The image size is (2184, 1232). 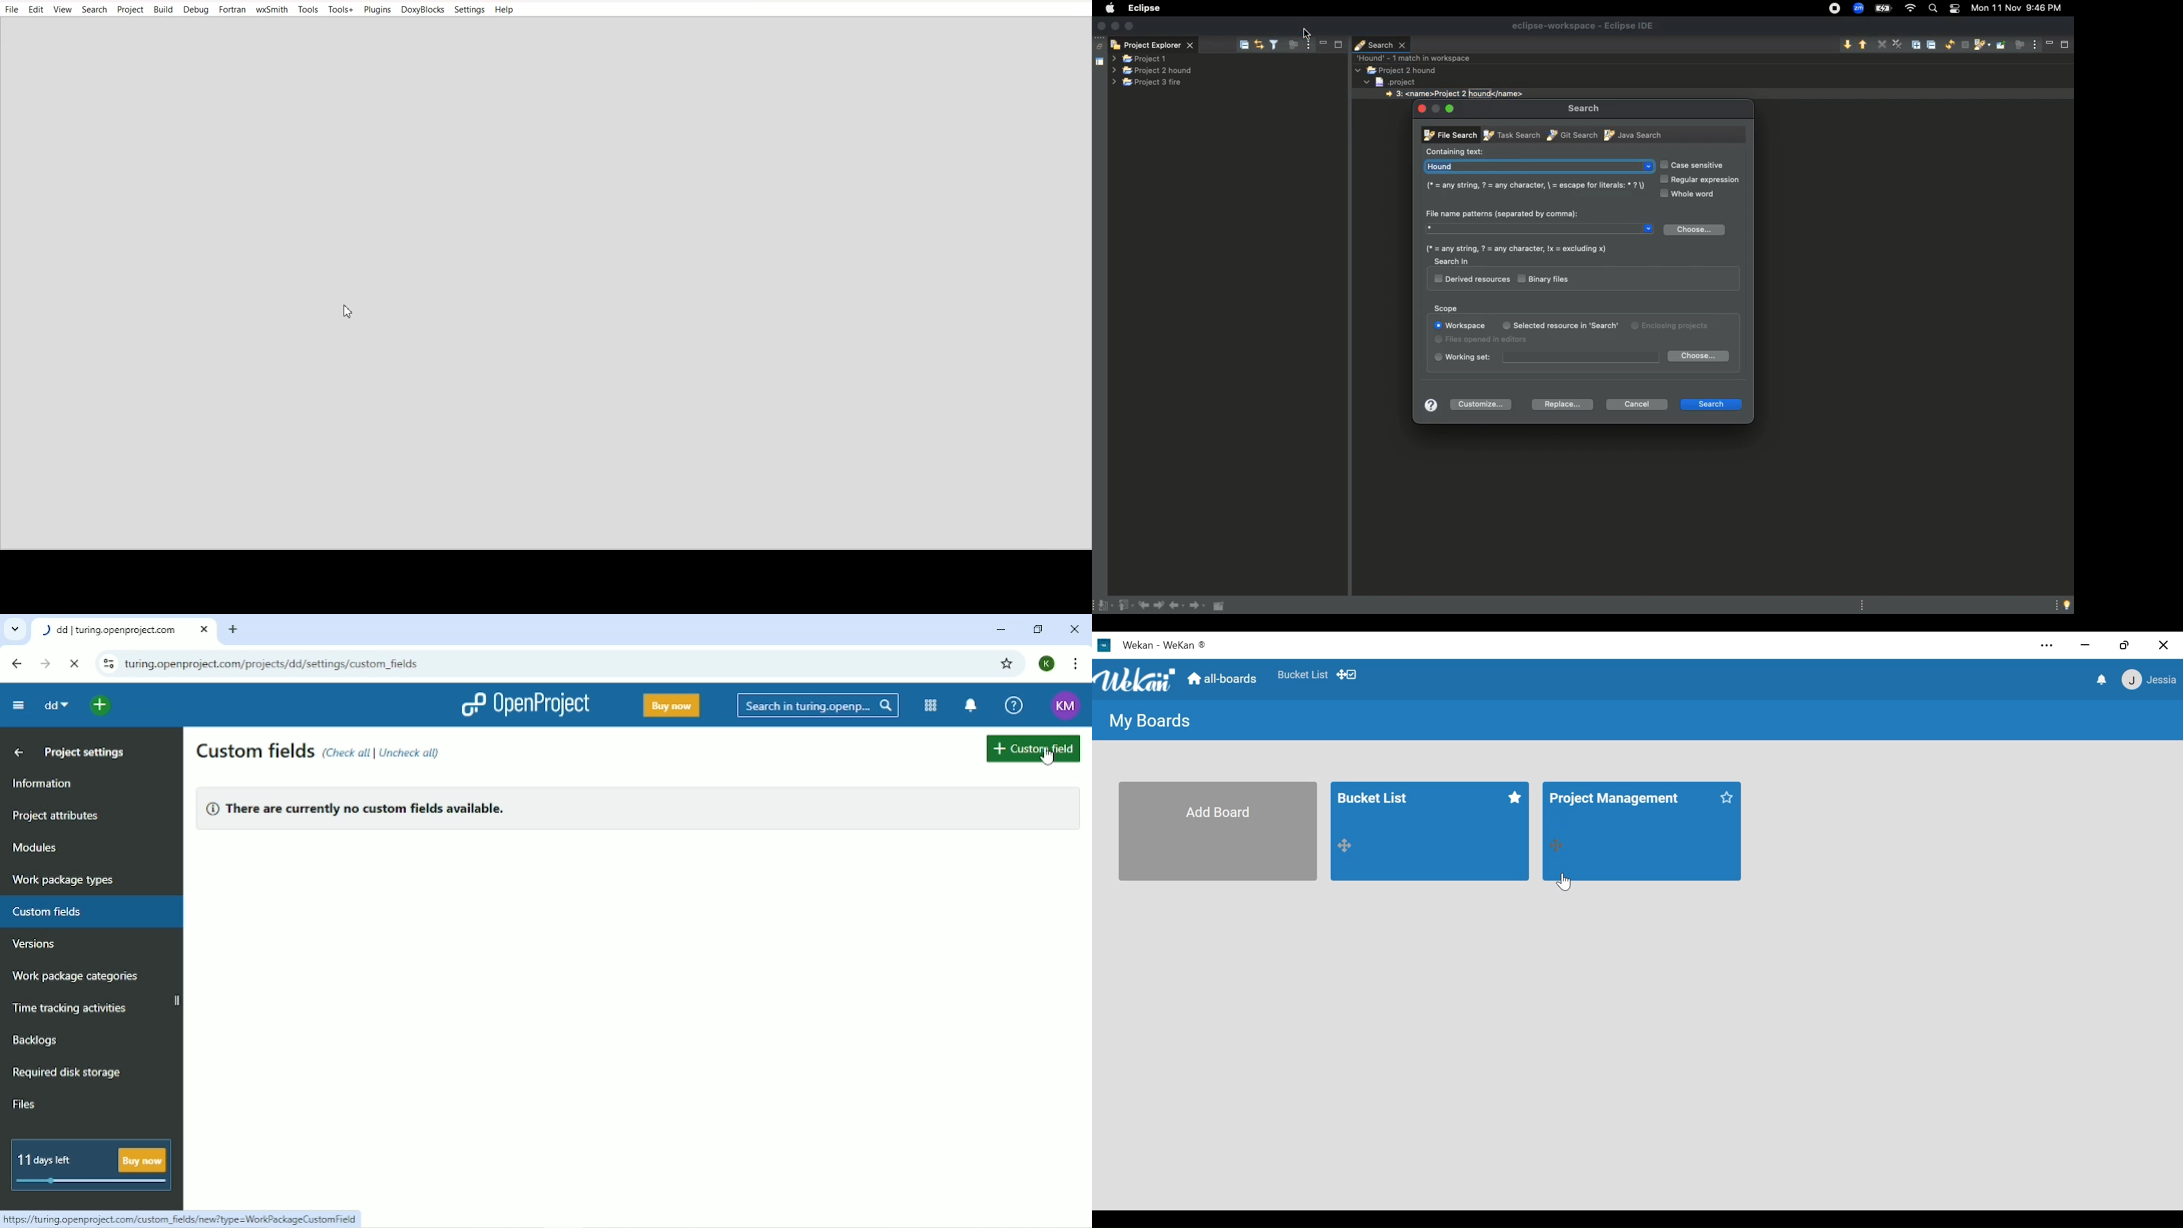 I want to click on Edit, so click(x=36, y=9).